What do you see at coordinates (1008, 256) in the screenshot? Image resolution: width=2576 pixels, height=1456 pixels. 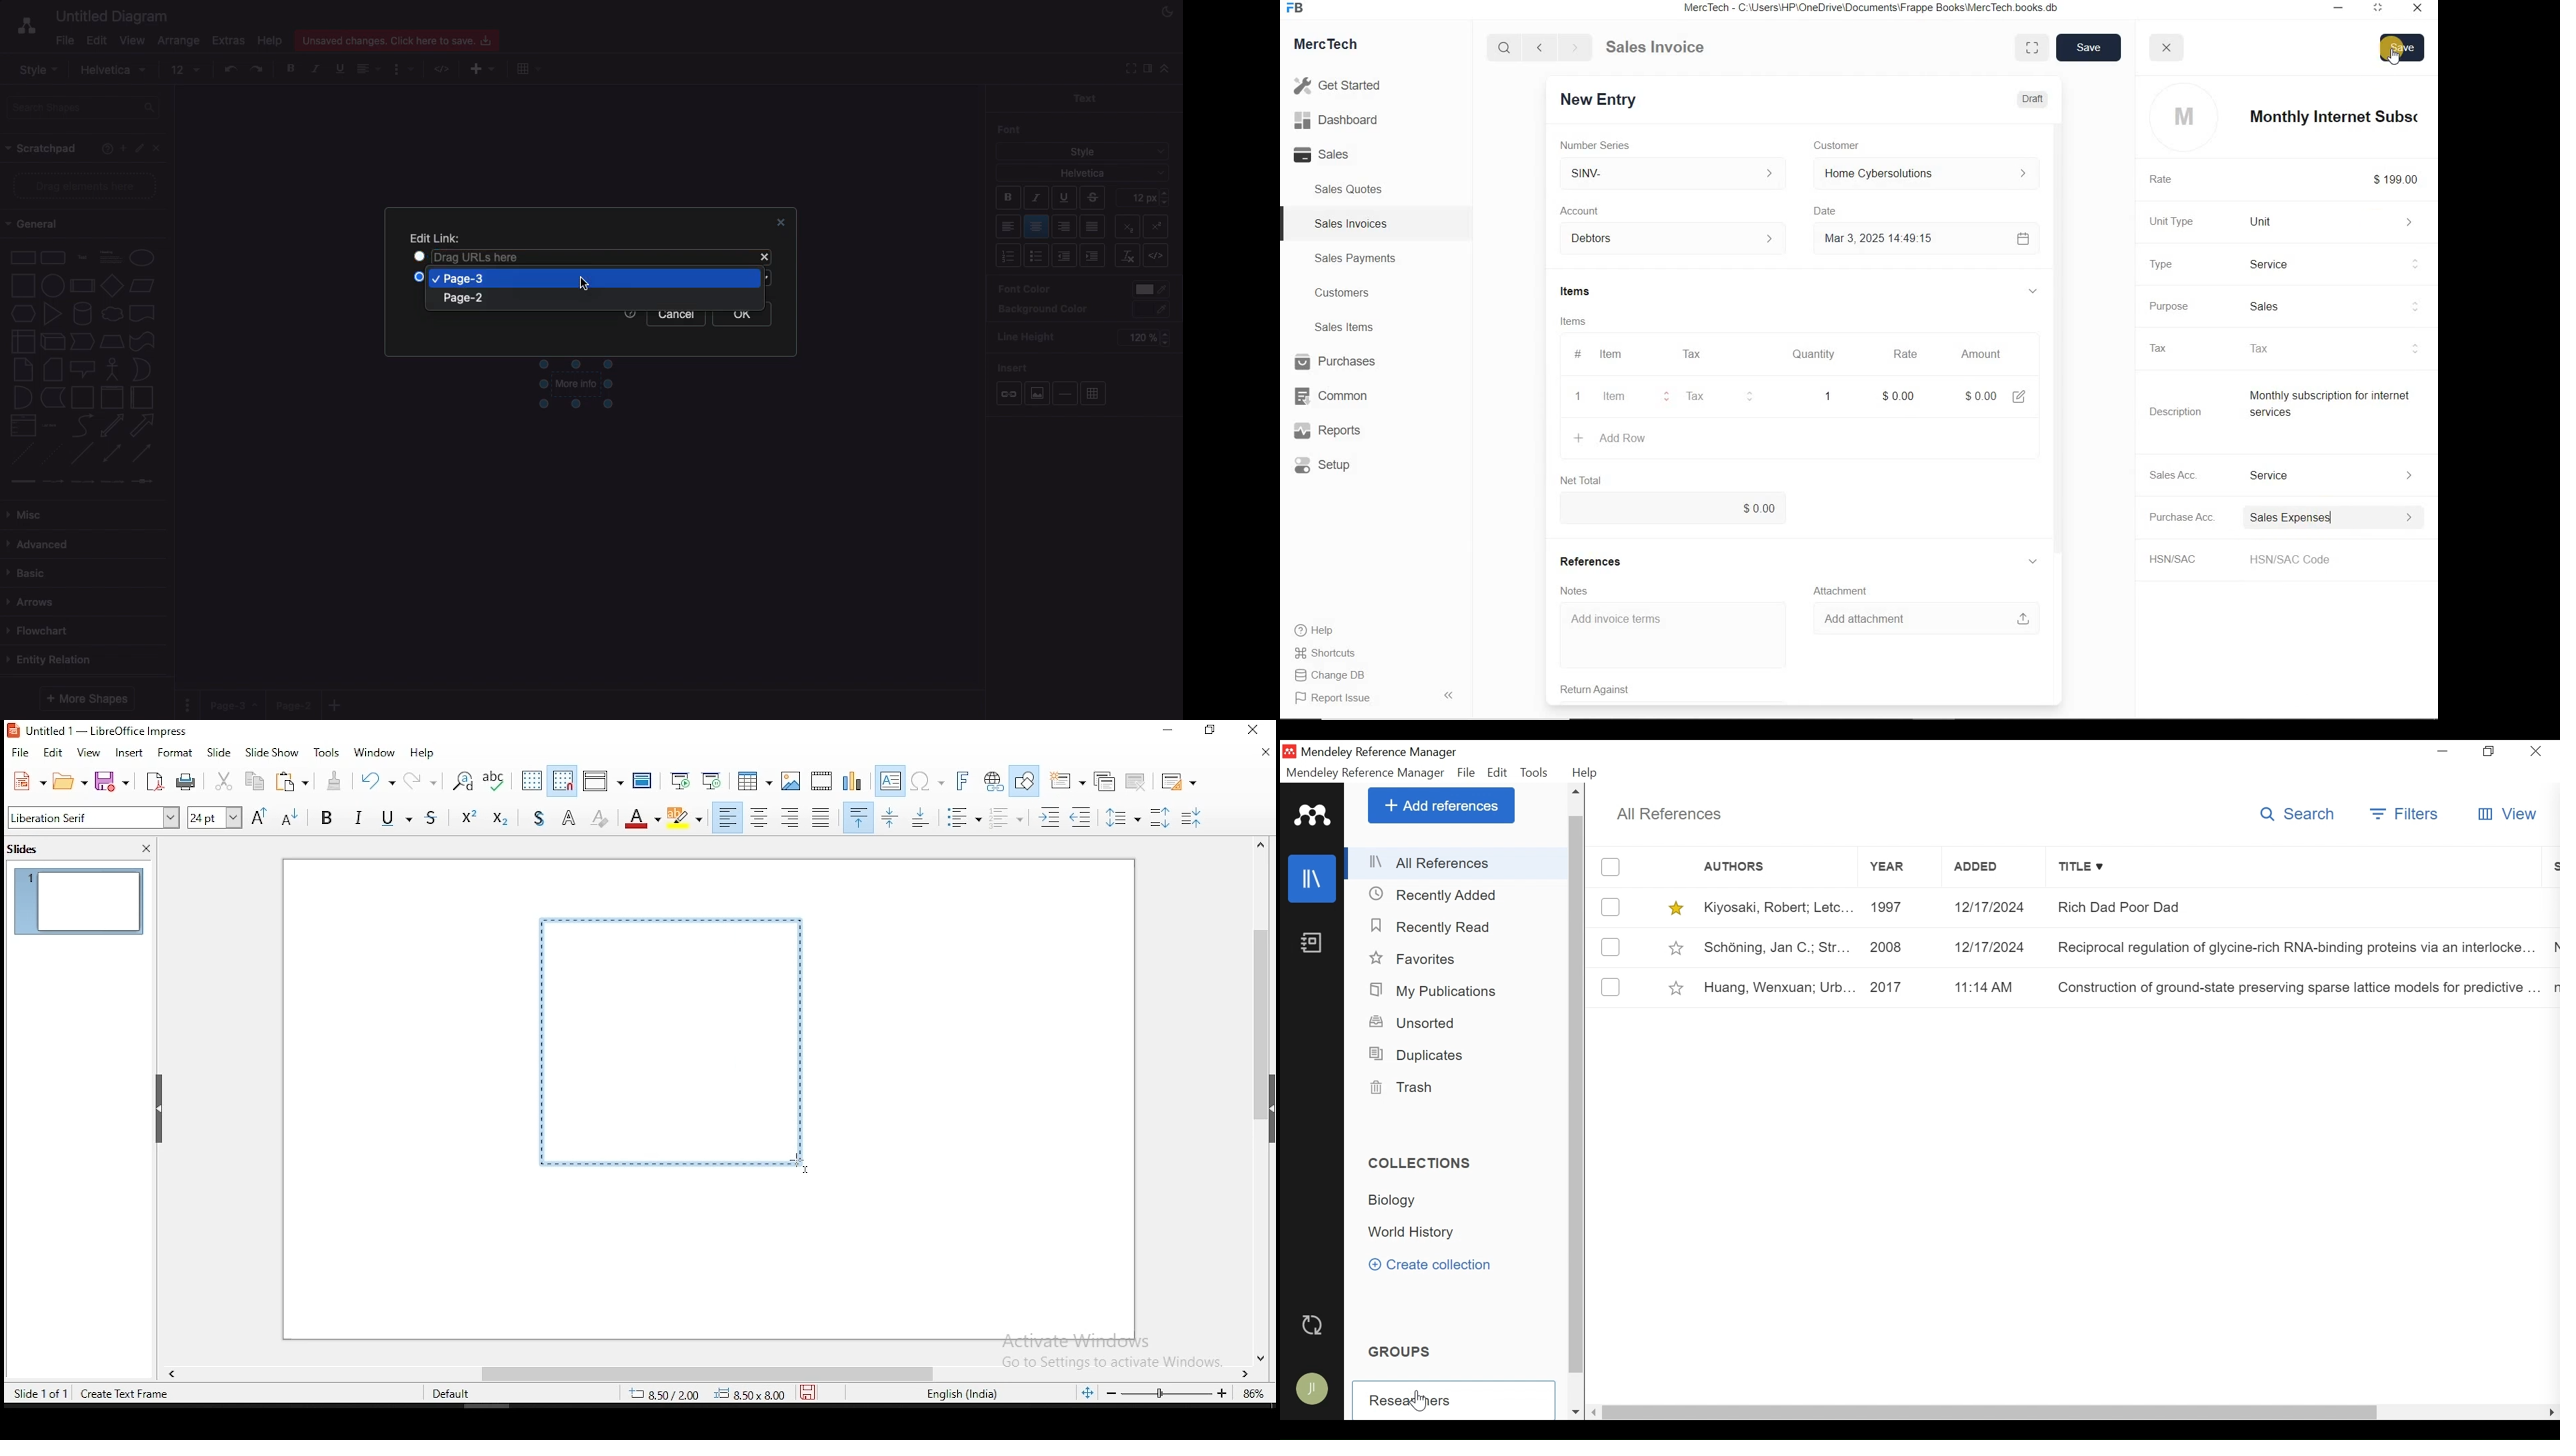 I see `List` at bounding box center [1008, 256].